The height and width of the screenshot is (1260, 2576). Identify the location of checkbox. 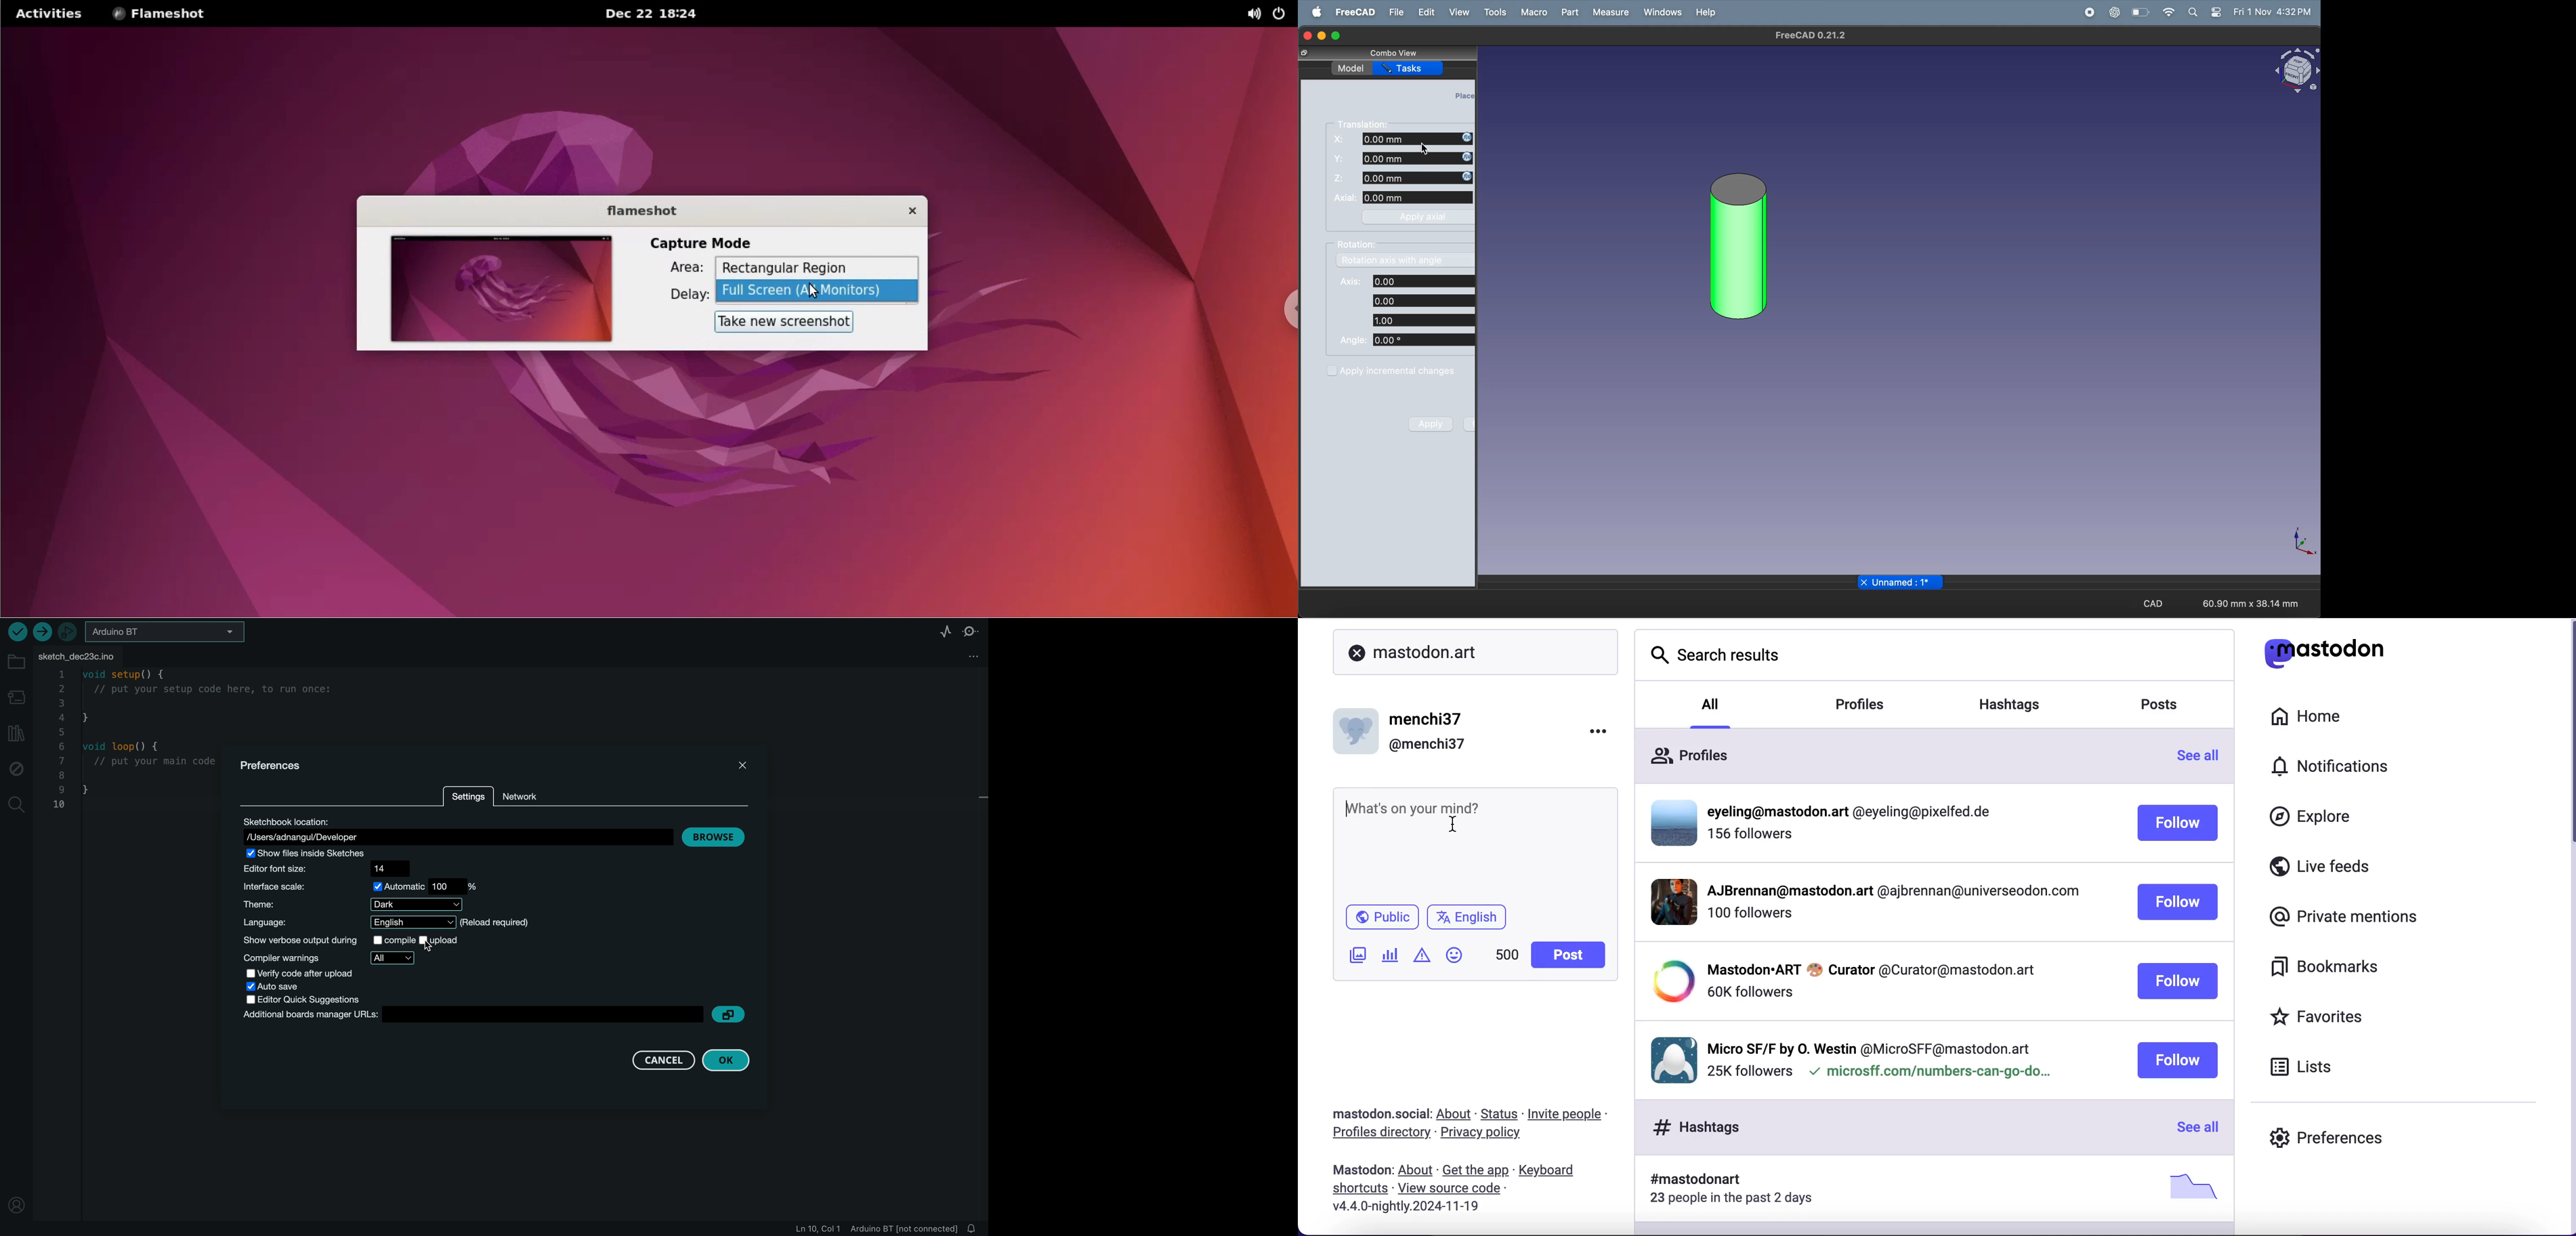
(1332, 371).